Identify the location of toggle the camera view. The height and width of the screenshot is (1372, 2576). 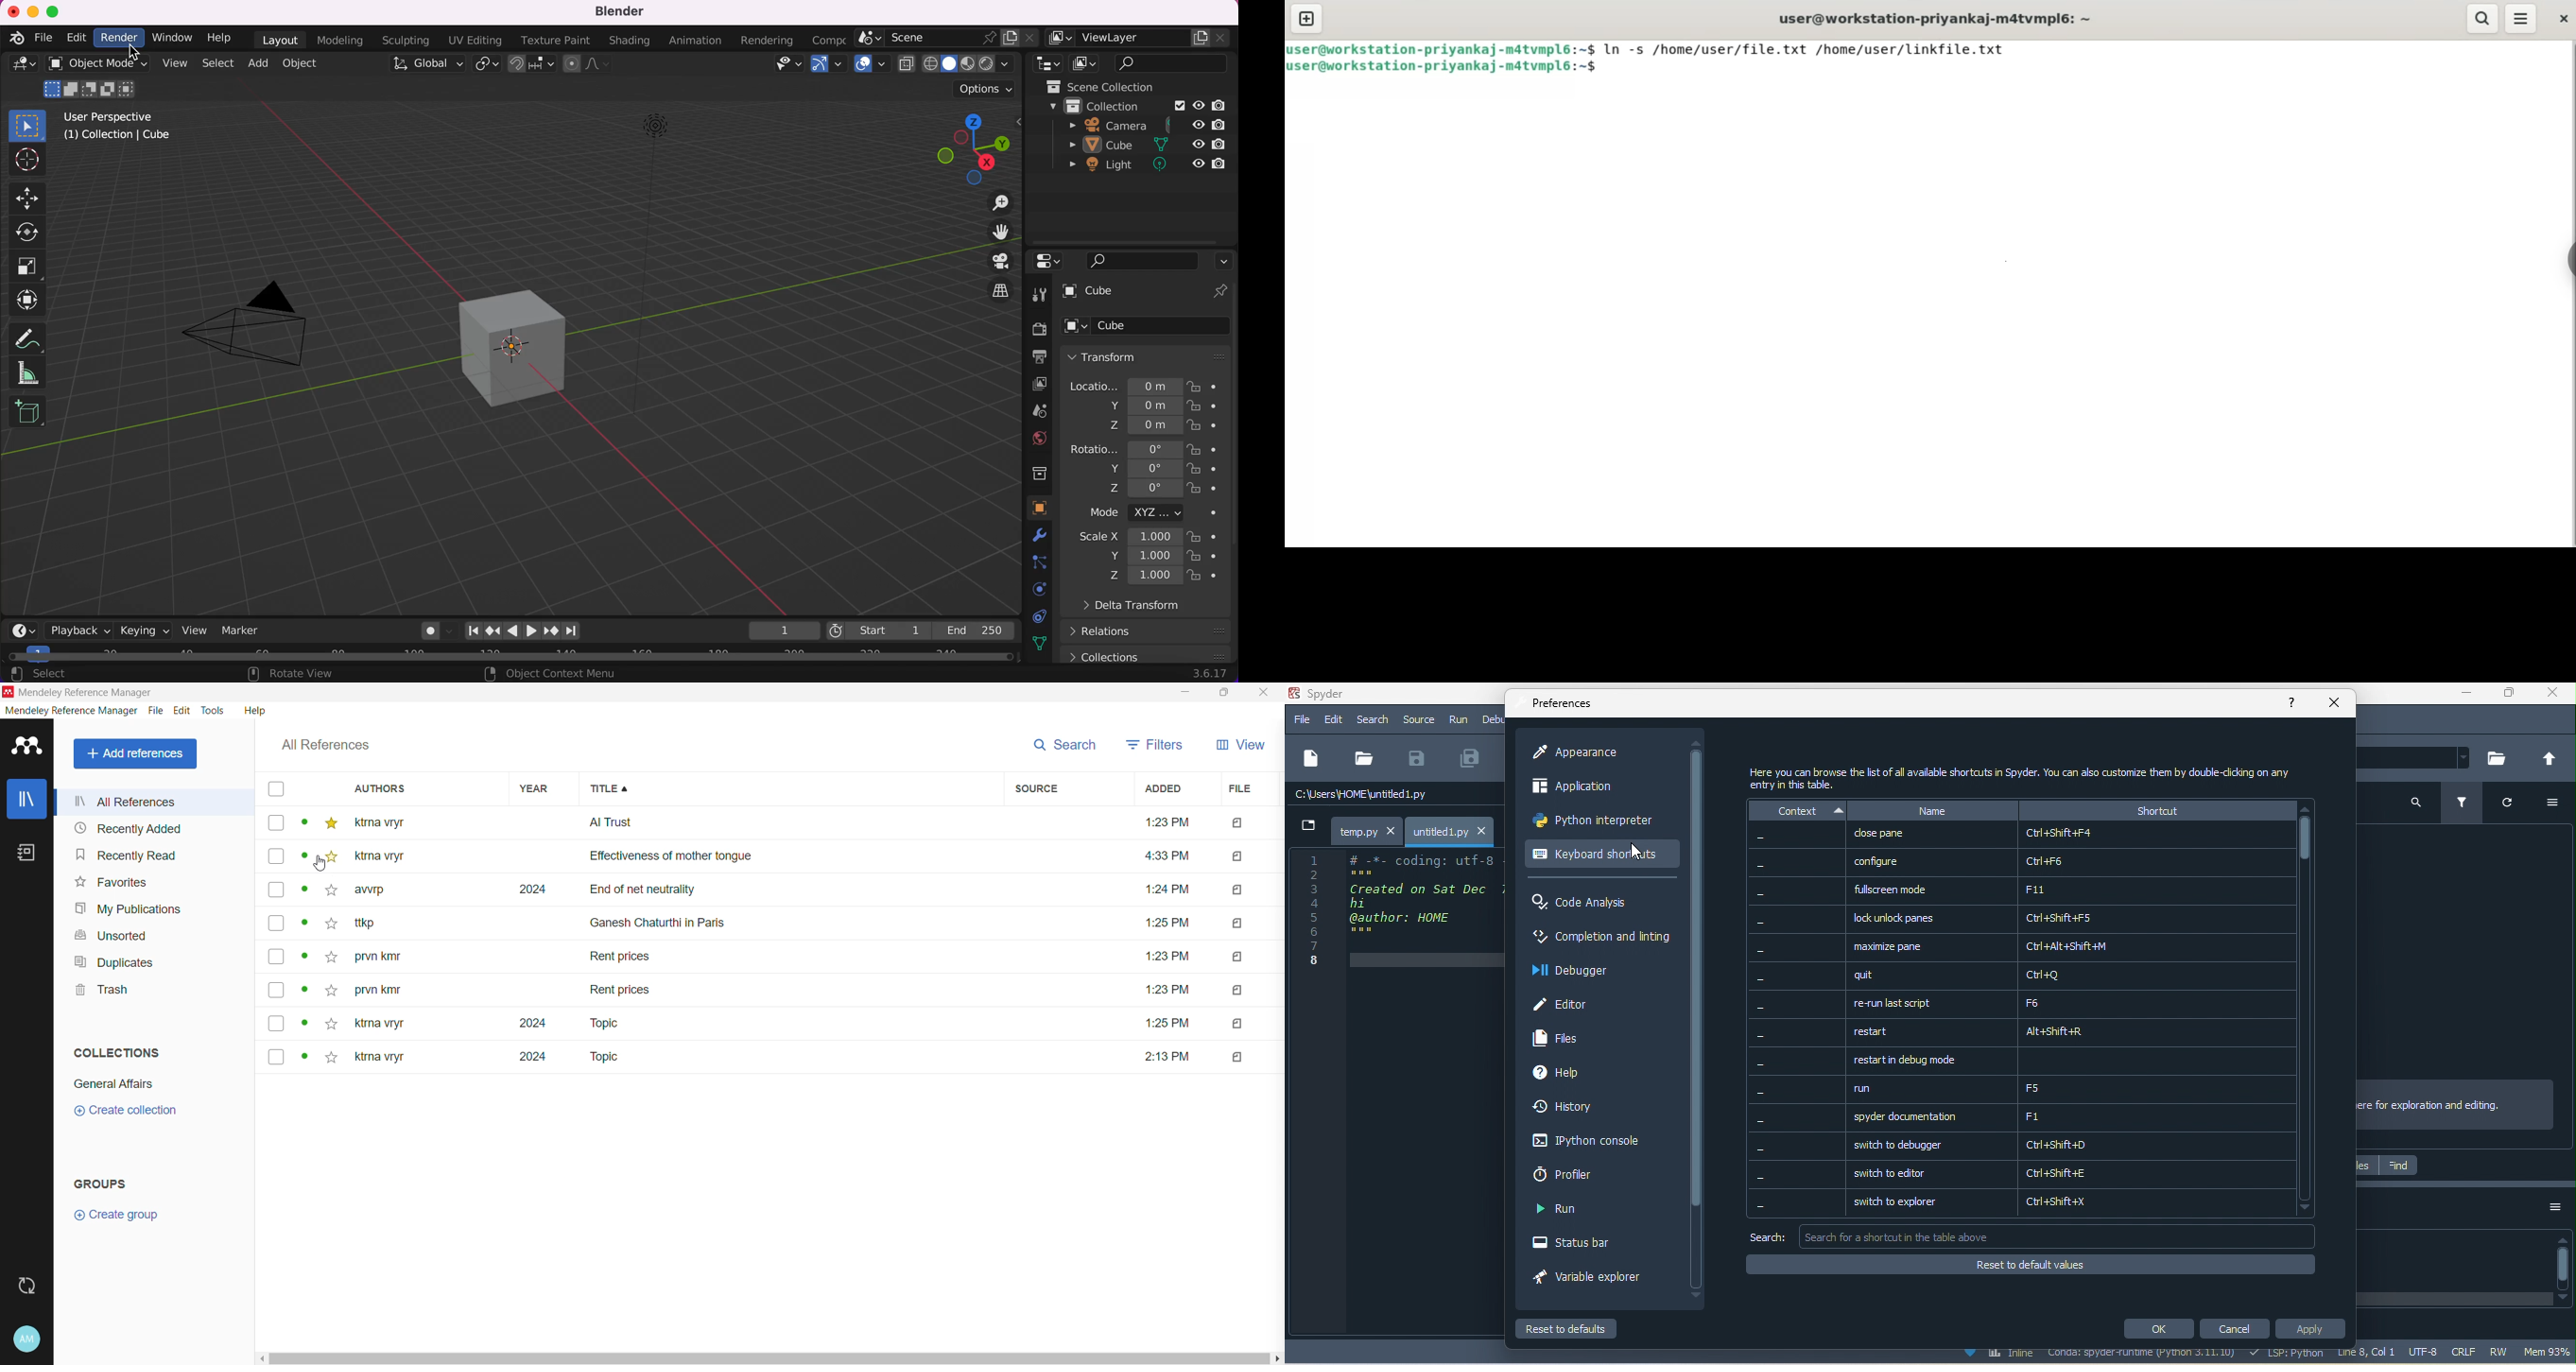
(999, 261).